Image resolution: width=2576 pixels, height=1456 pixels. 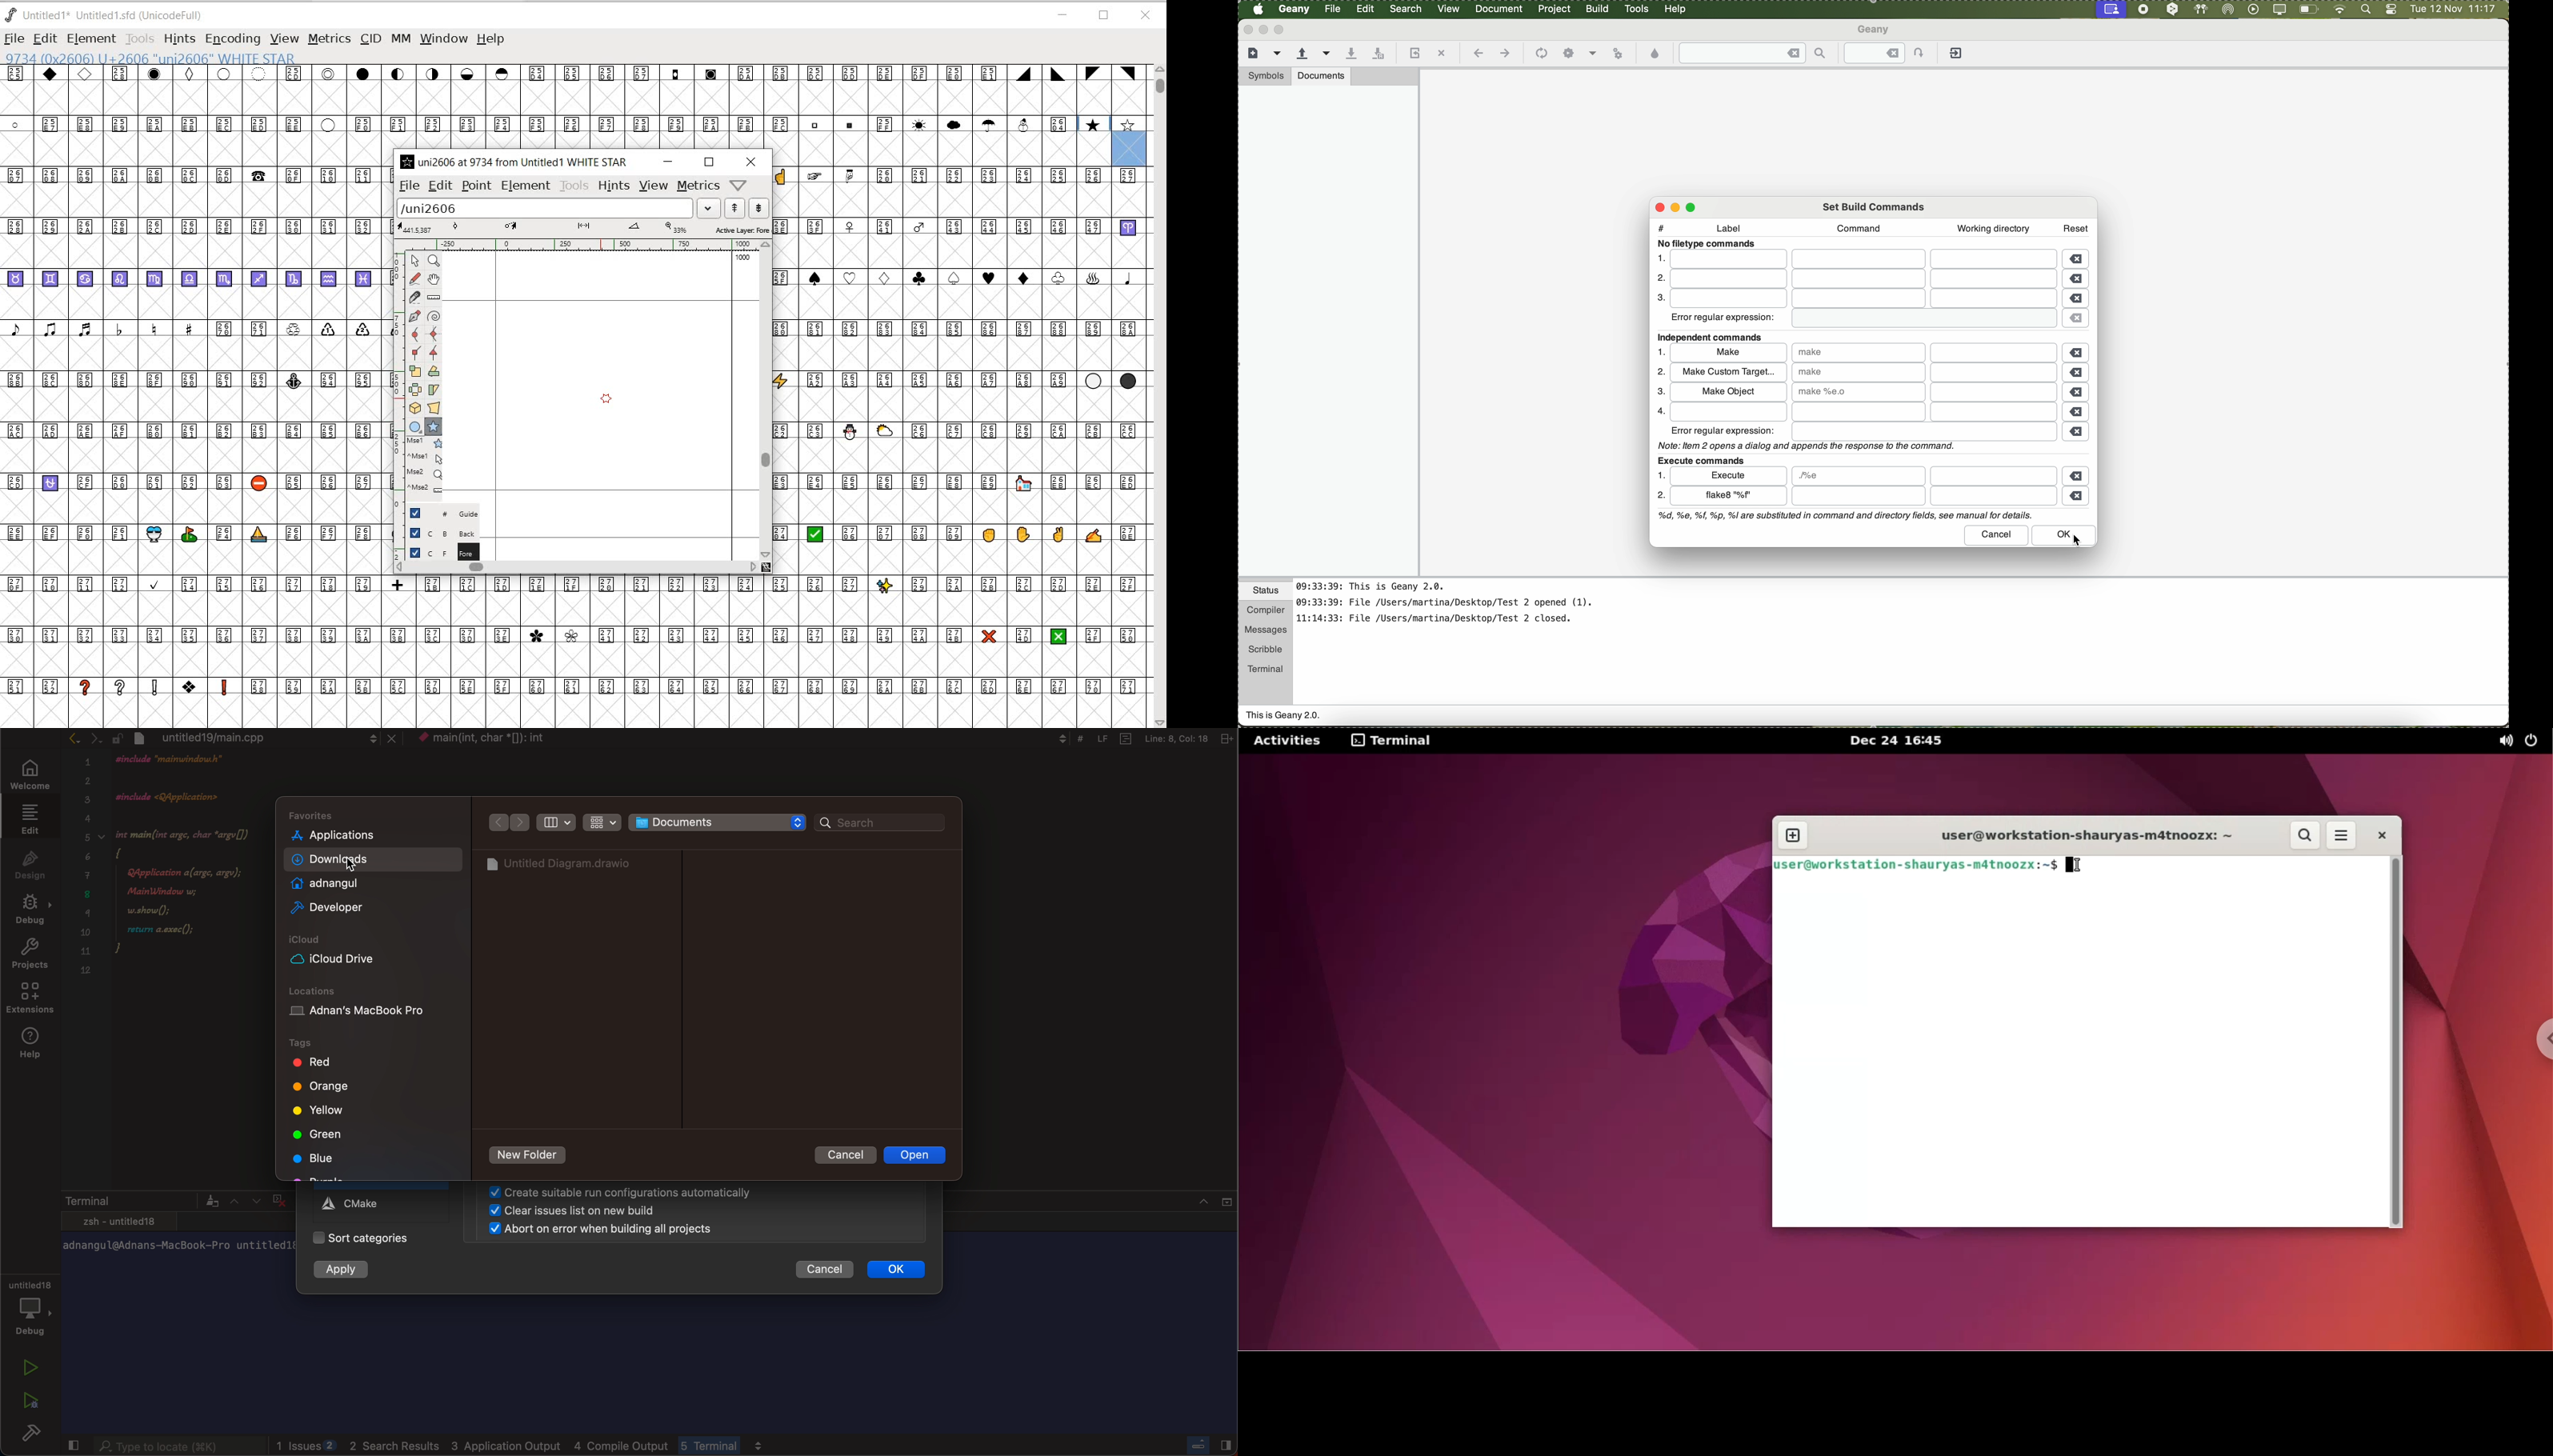 I want to click on TOOLS, so click(x=573, y=187).